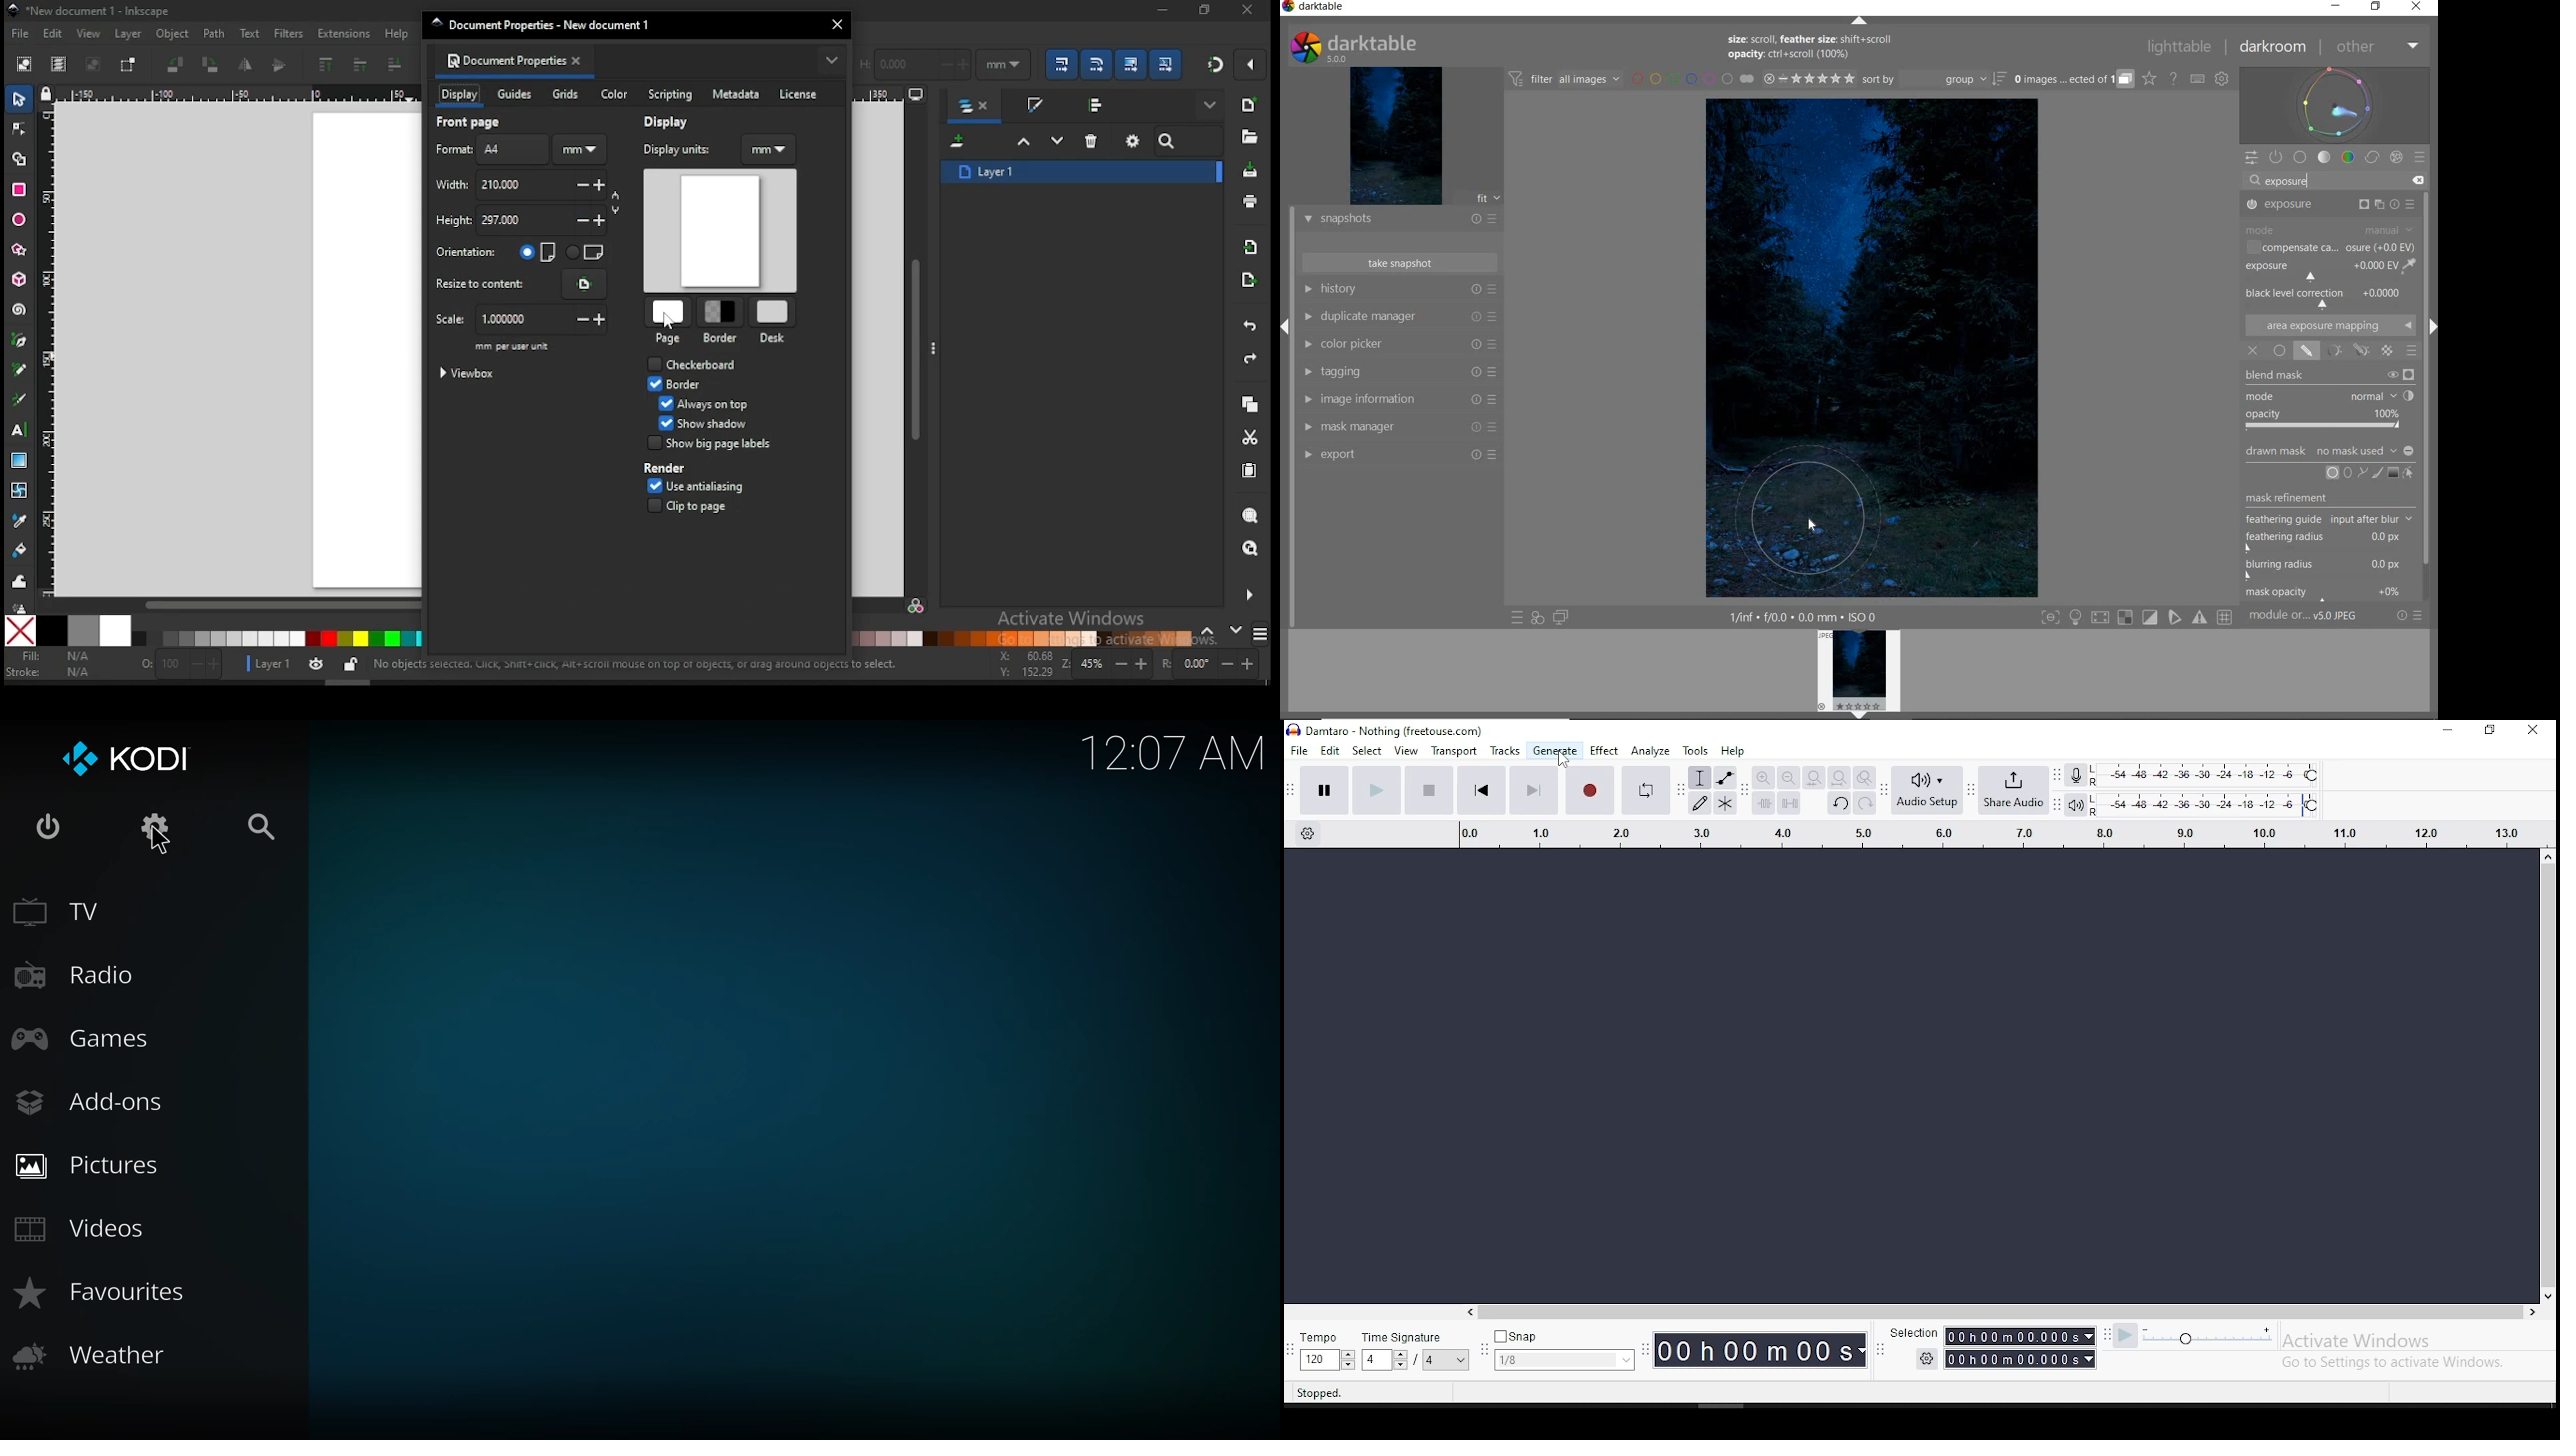 Image resolution: width=2576 pixels, height=1456 pixels. Describe the element at coordinates (2077, 776) in the screenshot. I see `record meter` at that location.